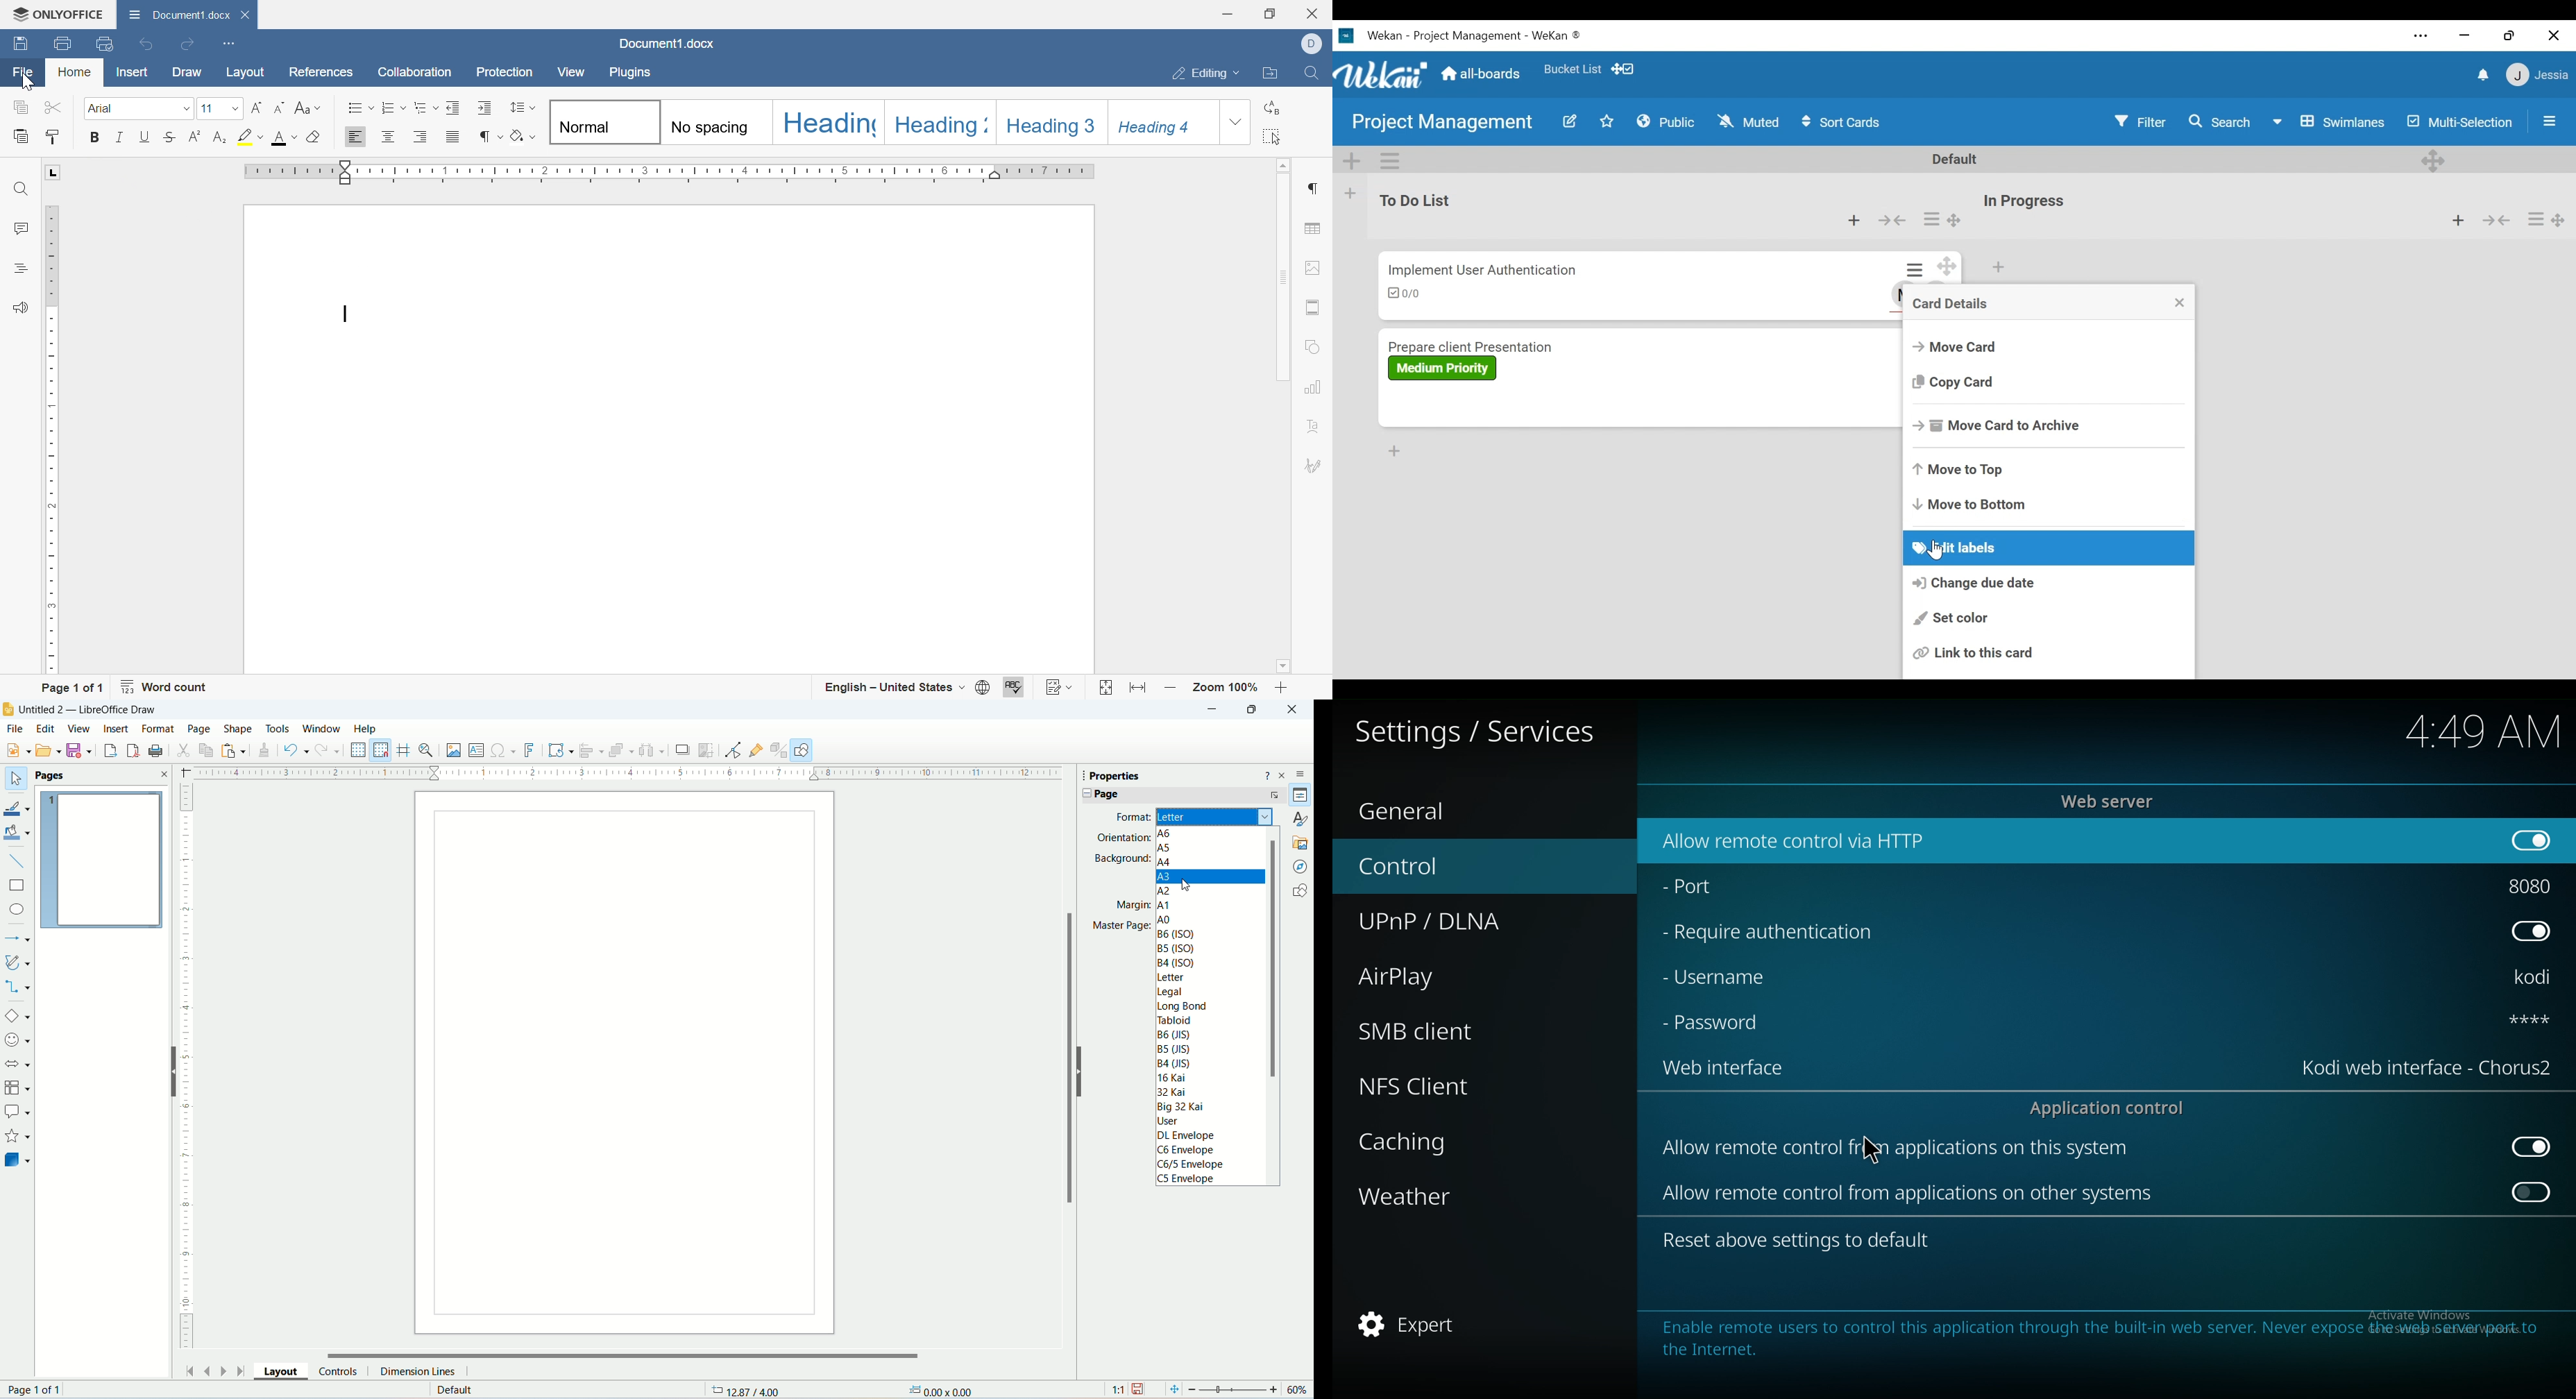 The image size is (2576, 1400). What do you see at coordinates (1930, 220) in the screenshot?
I see `Card actions` at bounding box center [1930, 220].